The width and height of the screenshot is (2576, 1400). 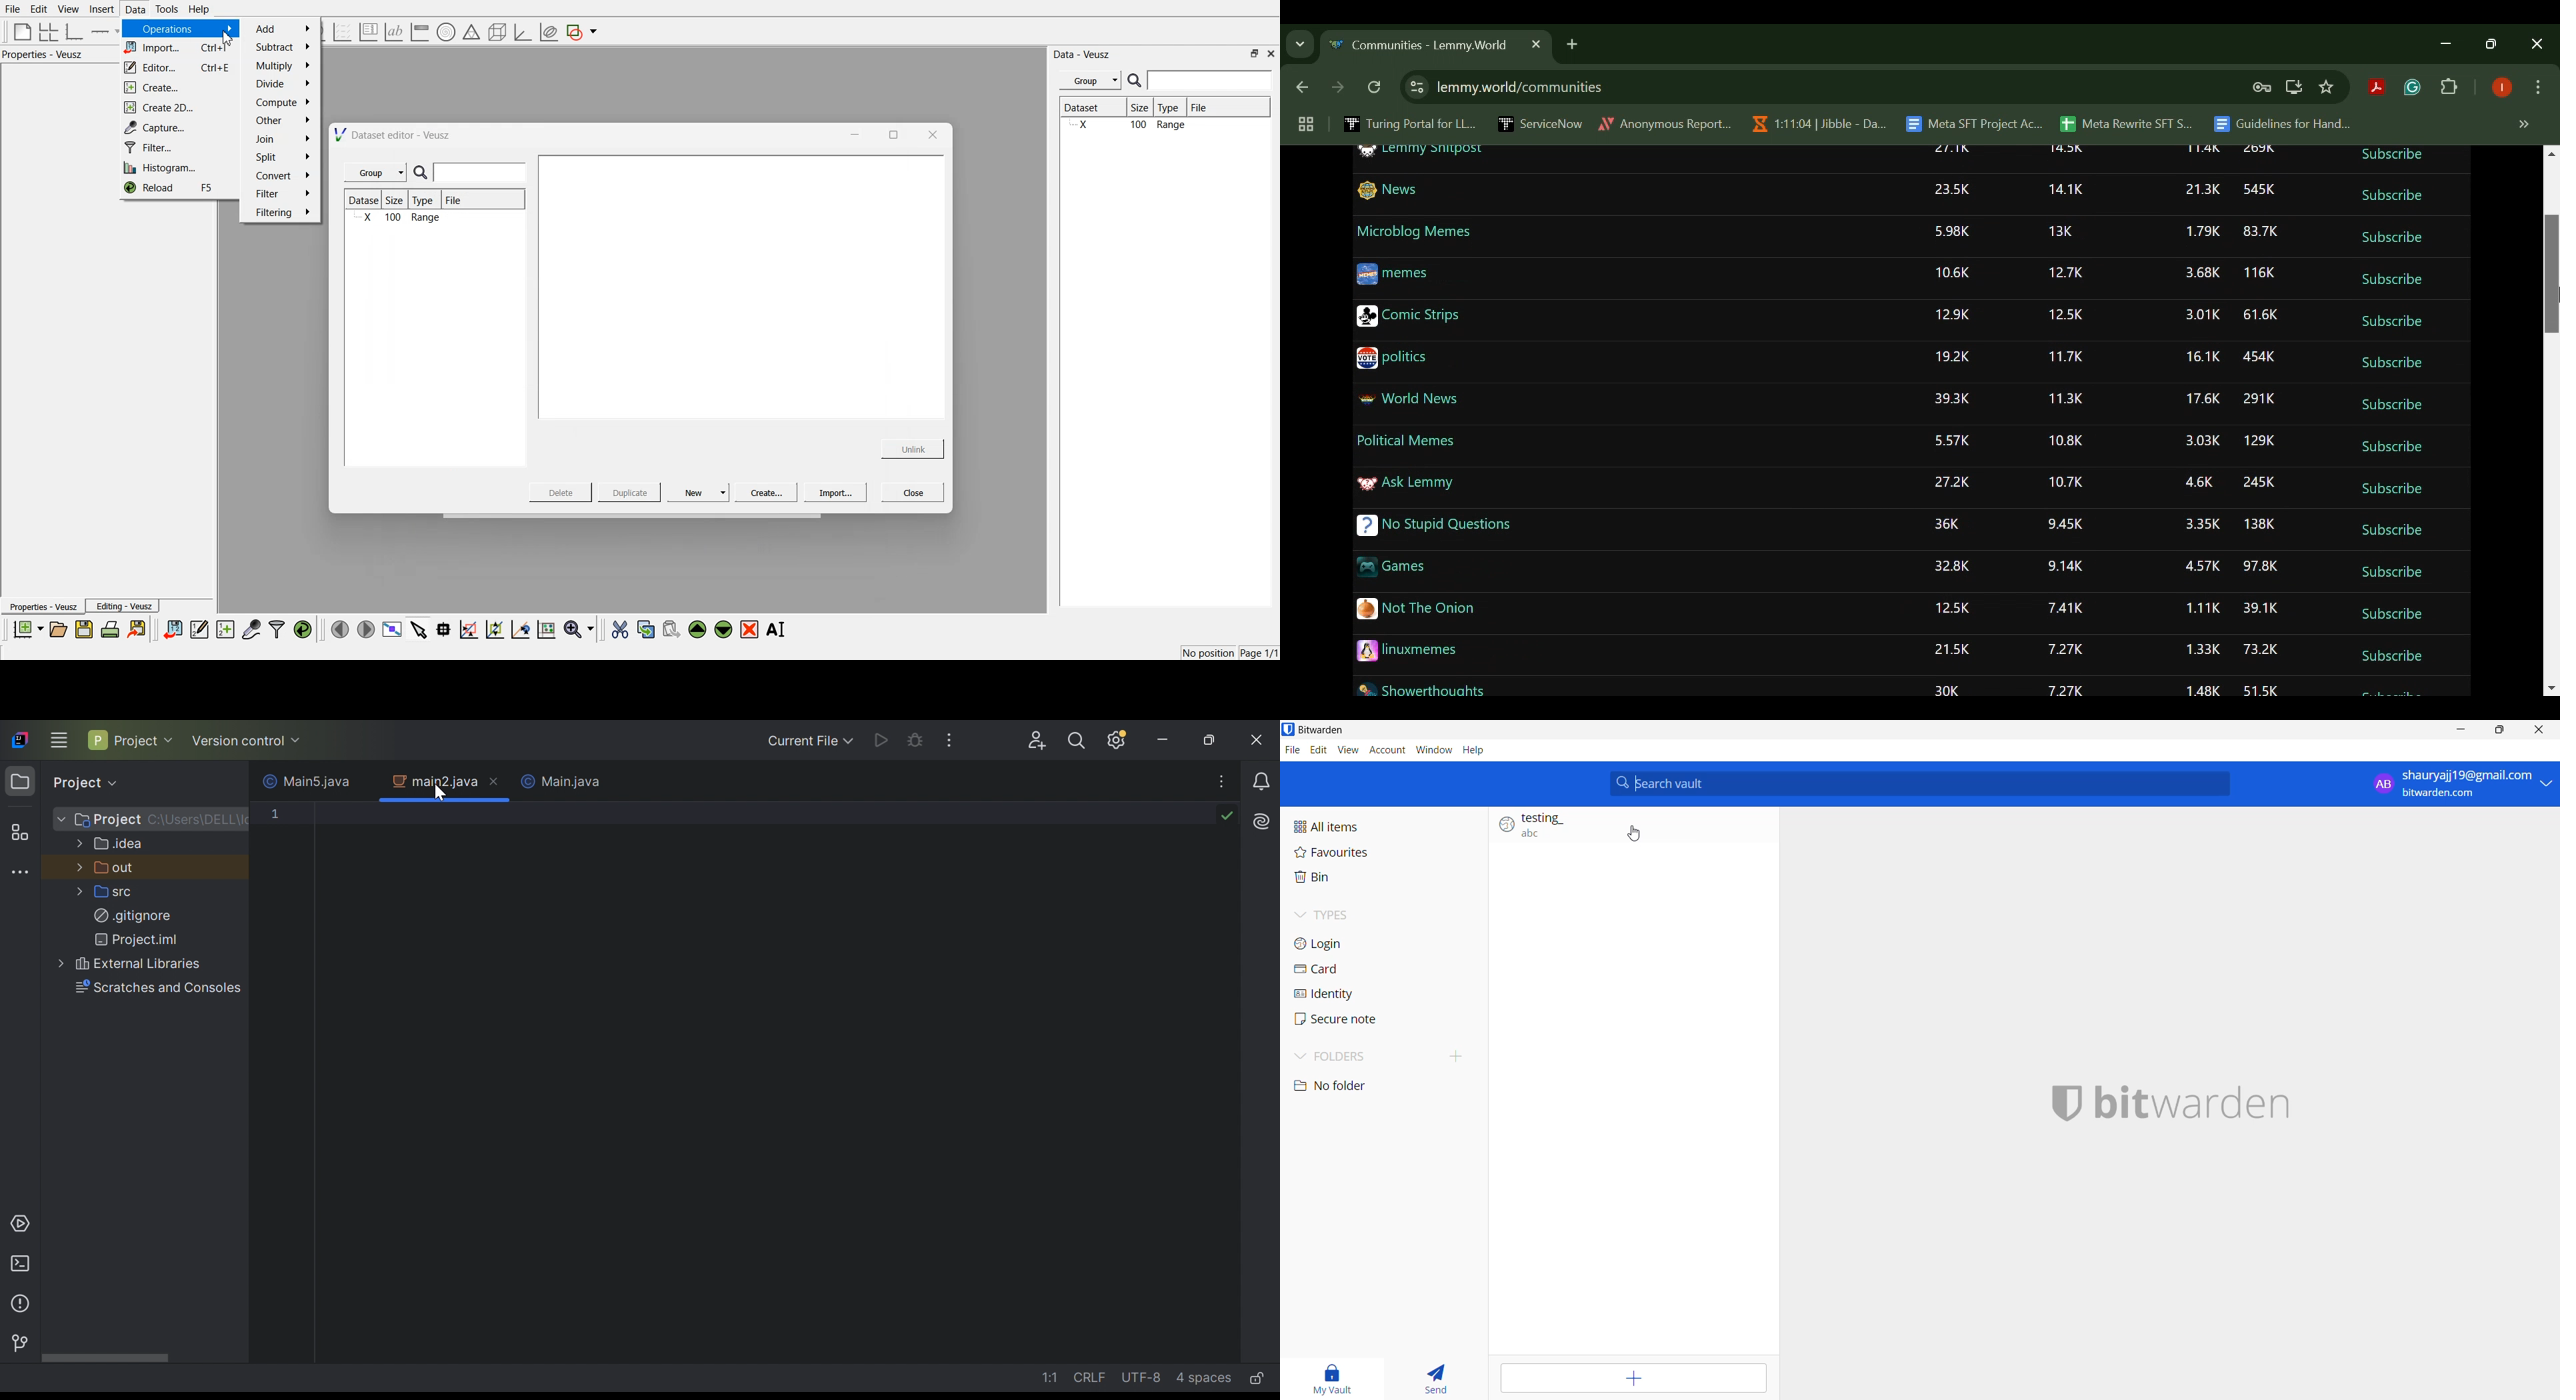 What do you see at coordinates (2450, 43) in the screenshot?
I see `Restore Down` at bounding box center [2450, 43].